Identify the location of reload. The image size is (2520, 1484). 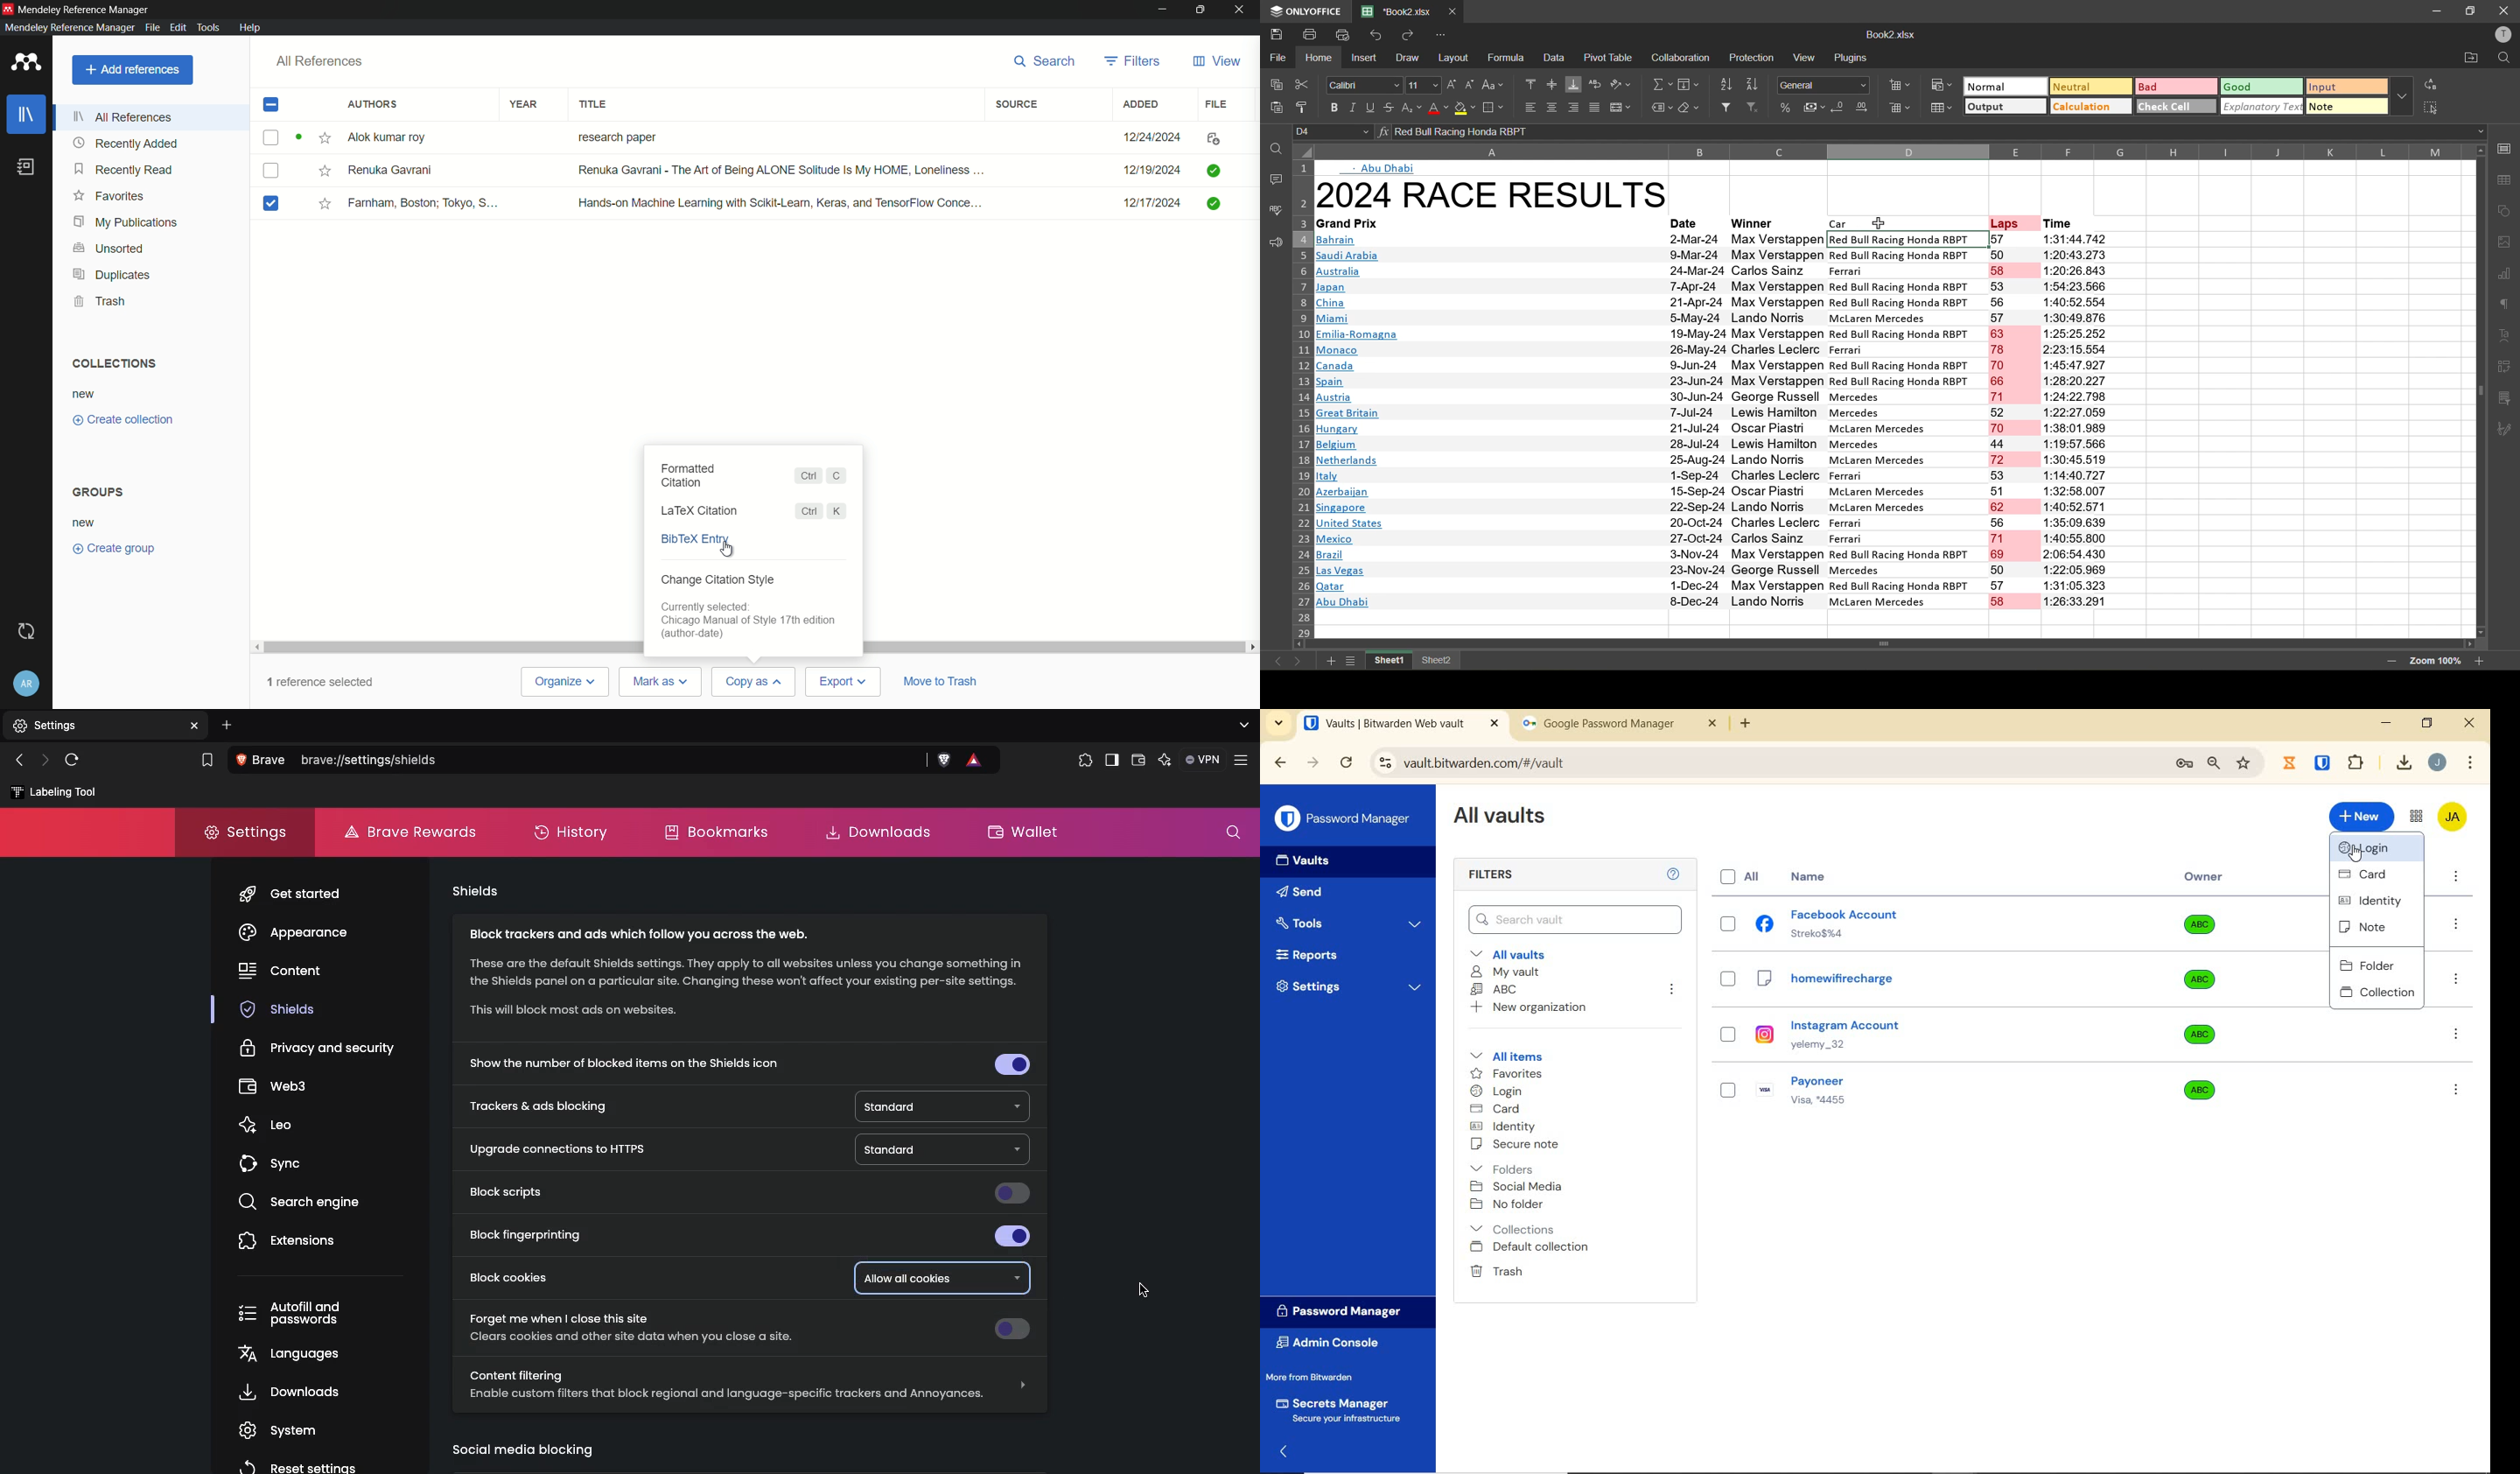
(1346, 764).